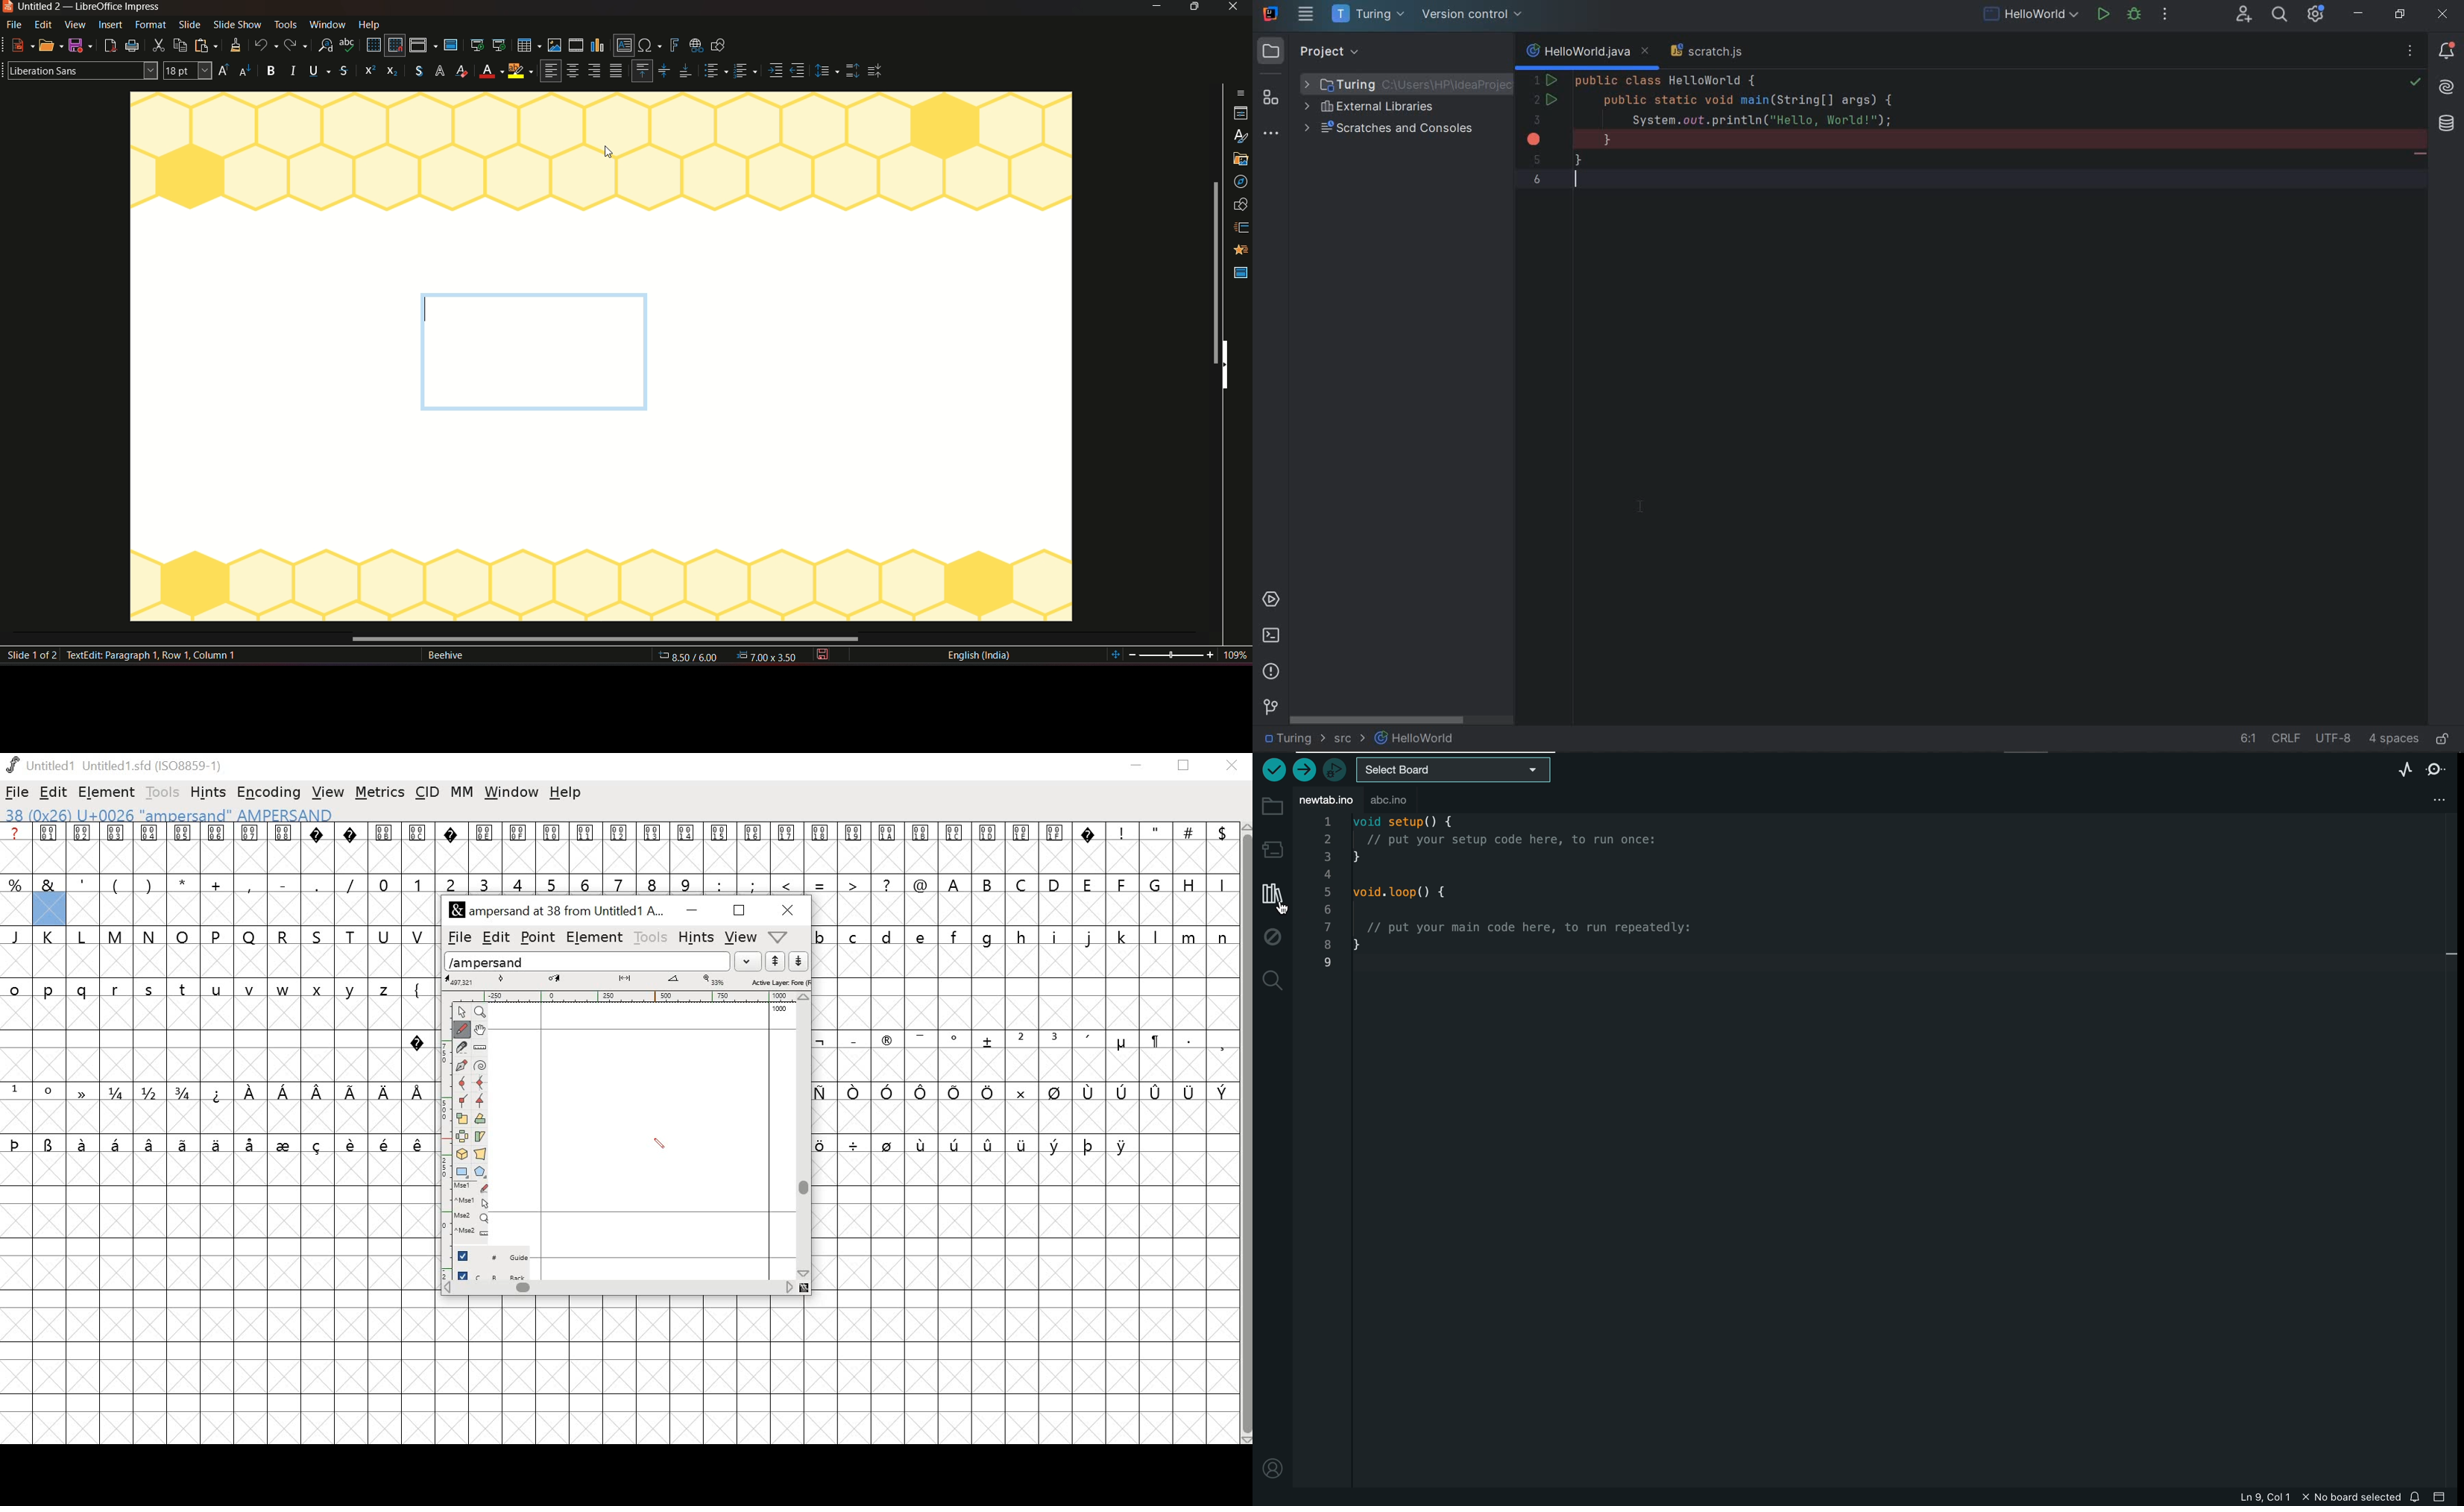  I want to click on serial monitor, so click(2436, 770).